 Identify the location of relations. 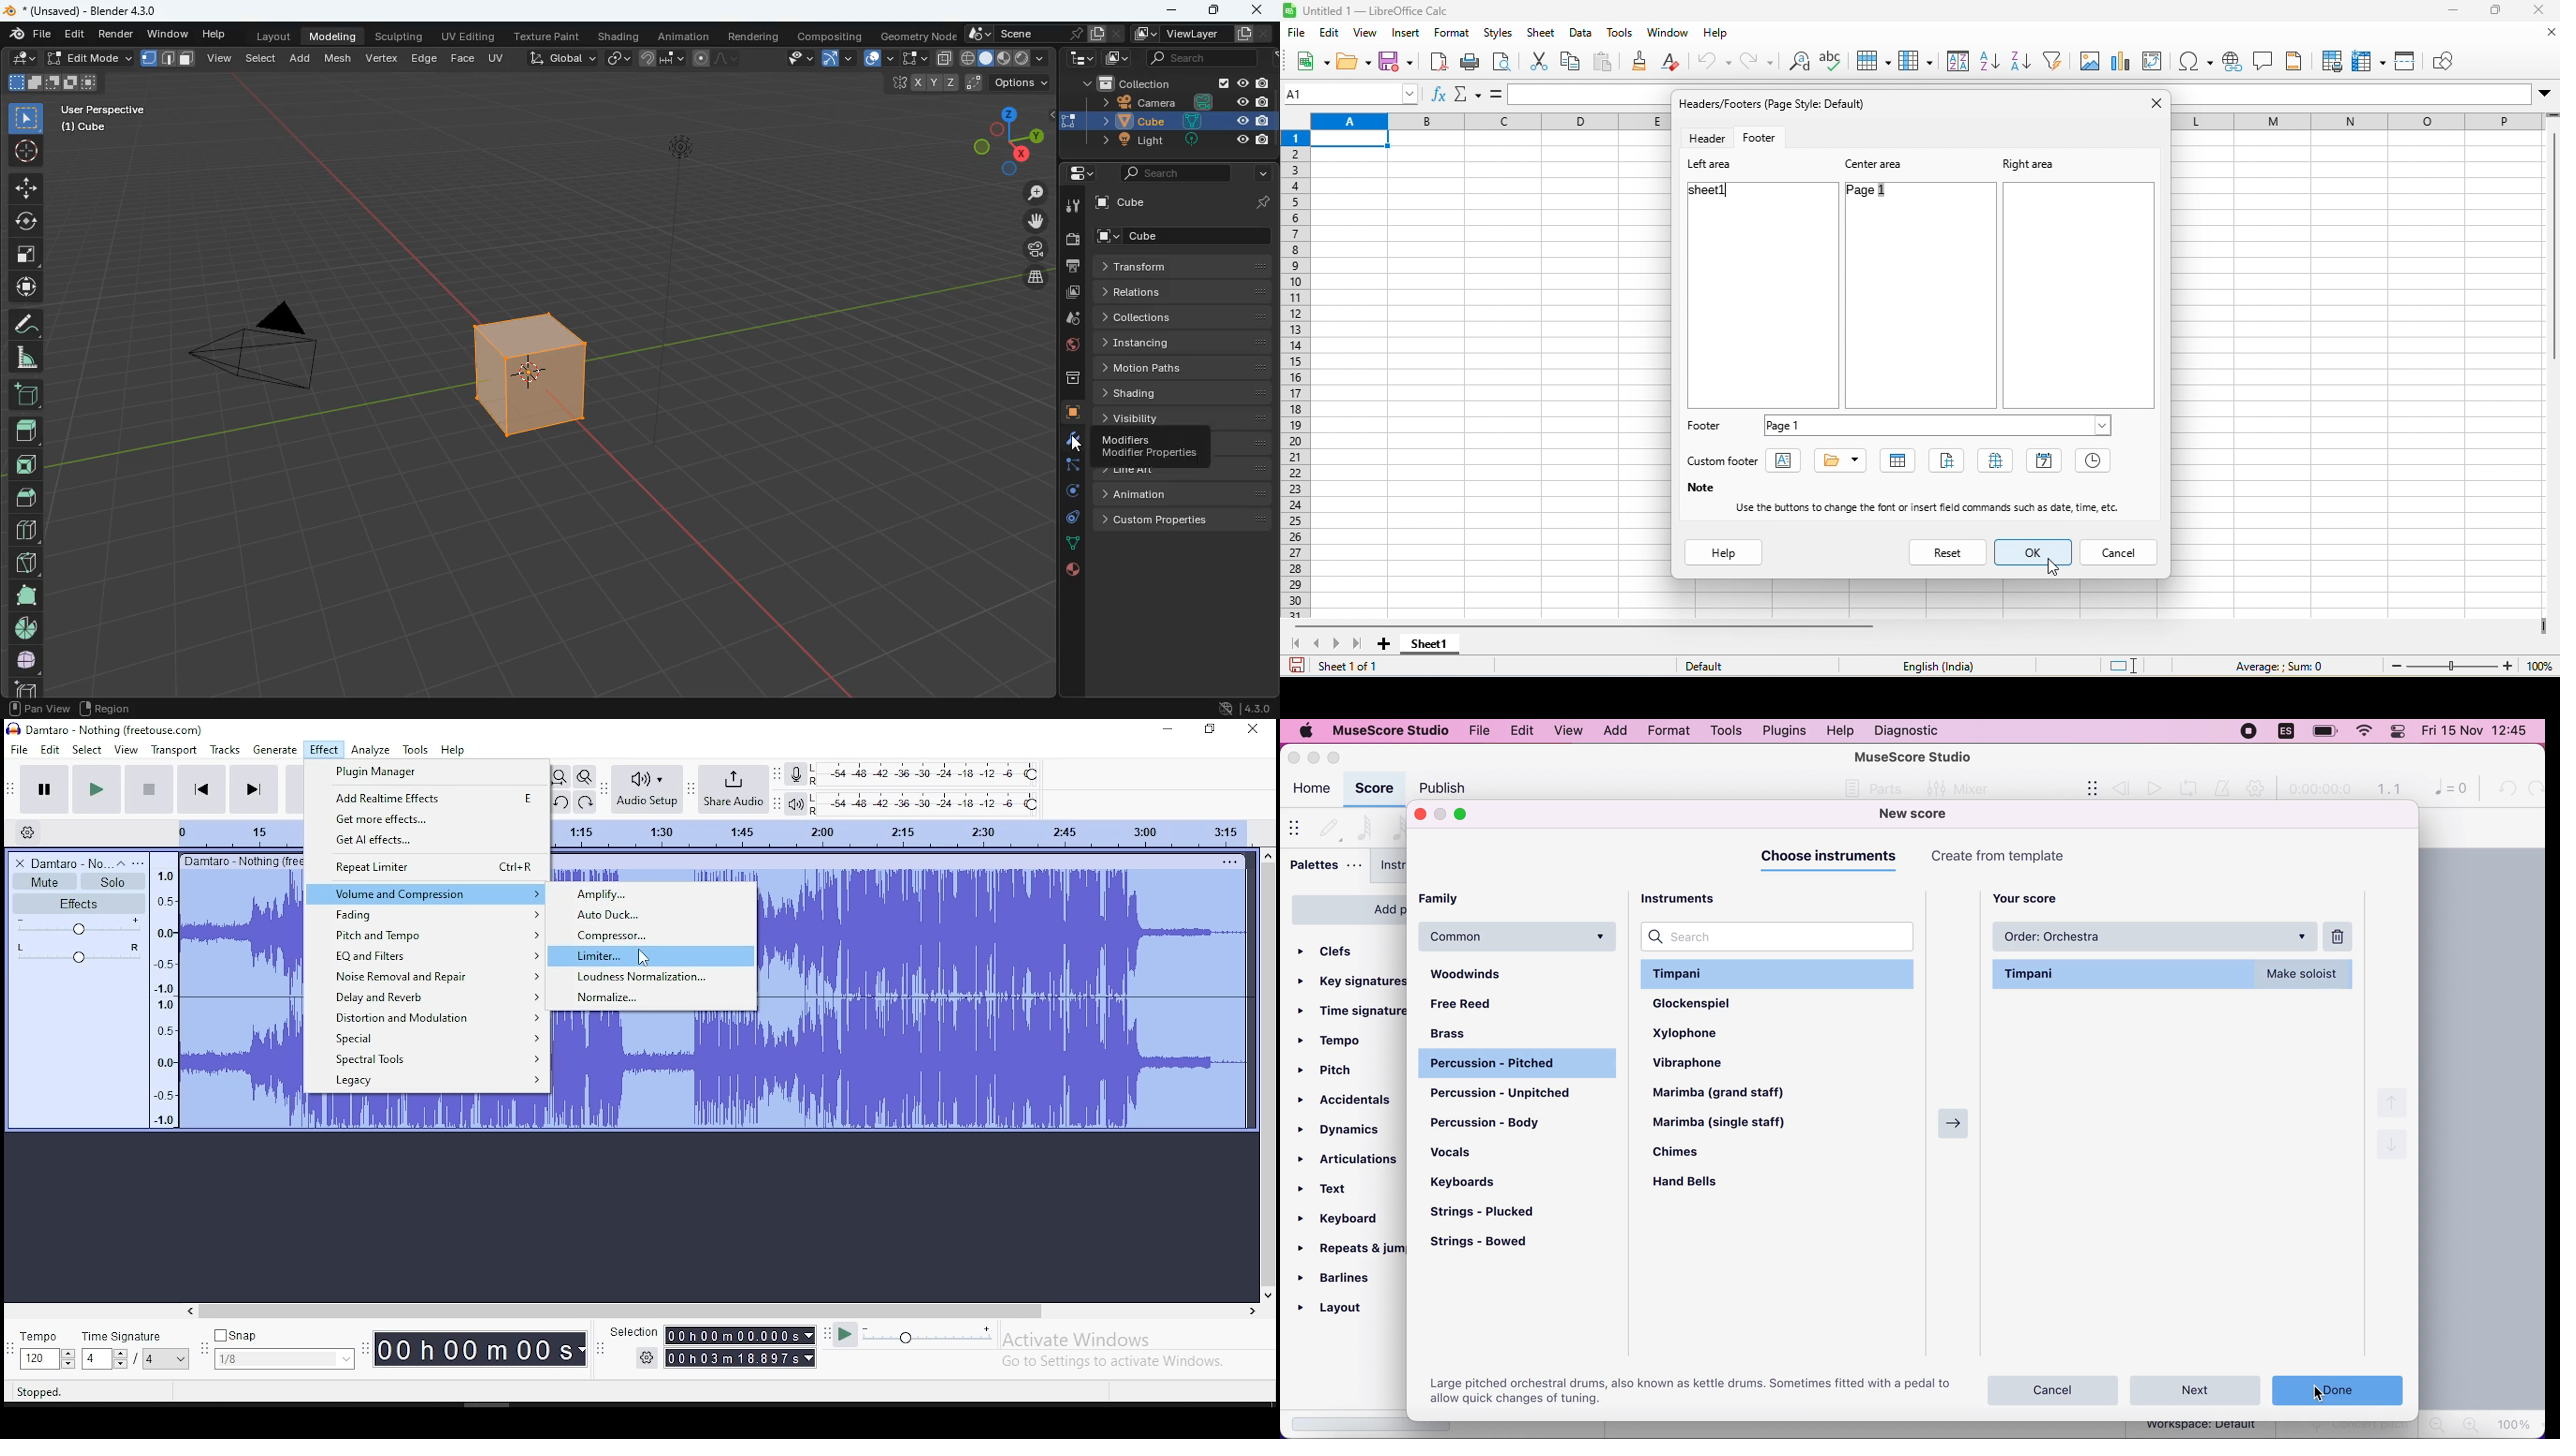
(1184, 291).